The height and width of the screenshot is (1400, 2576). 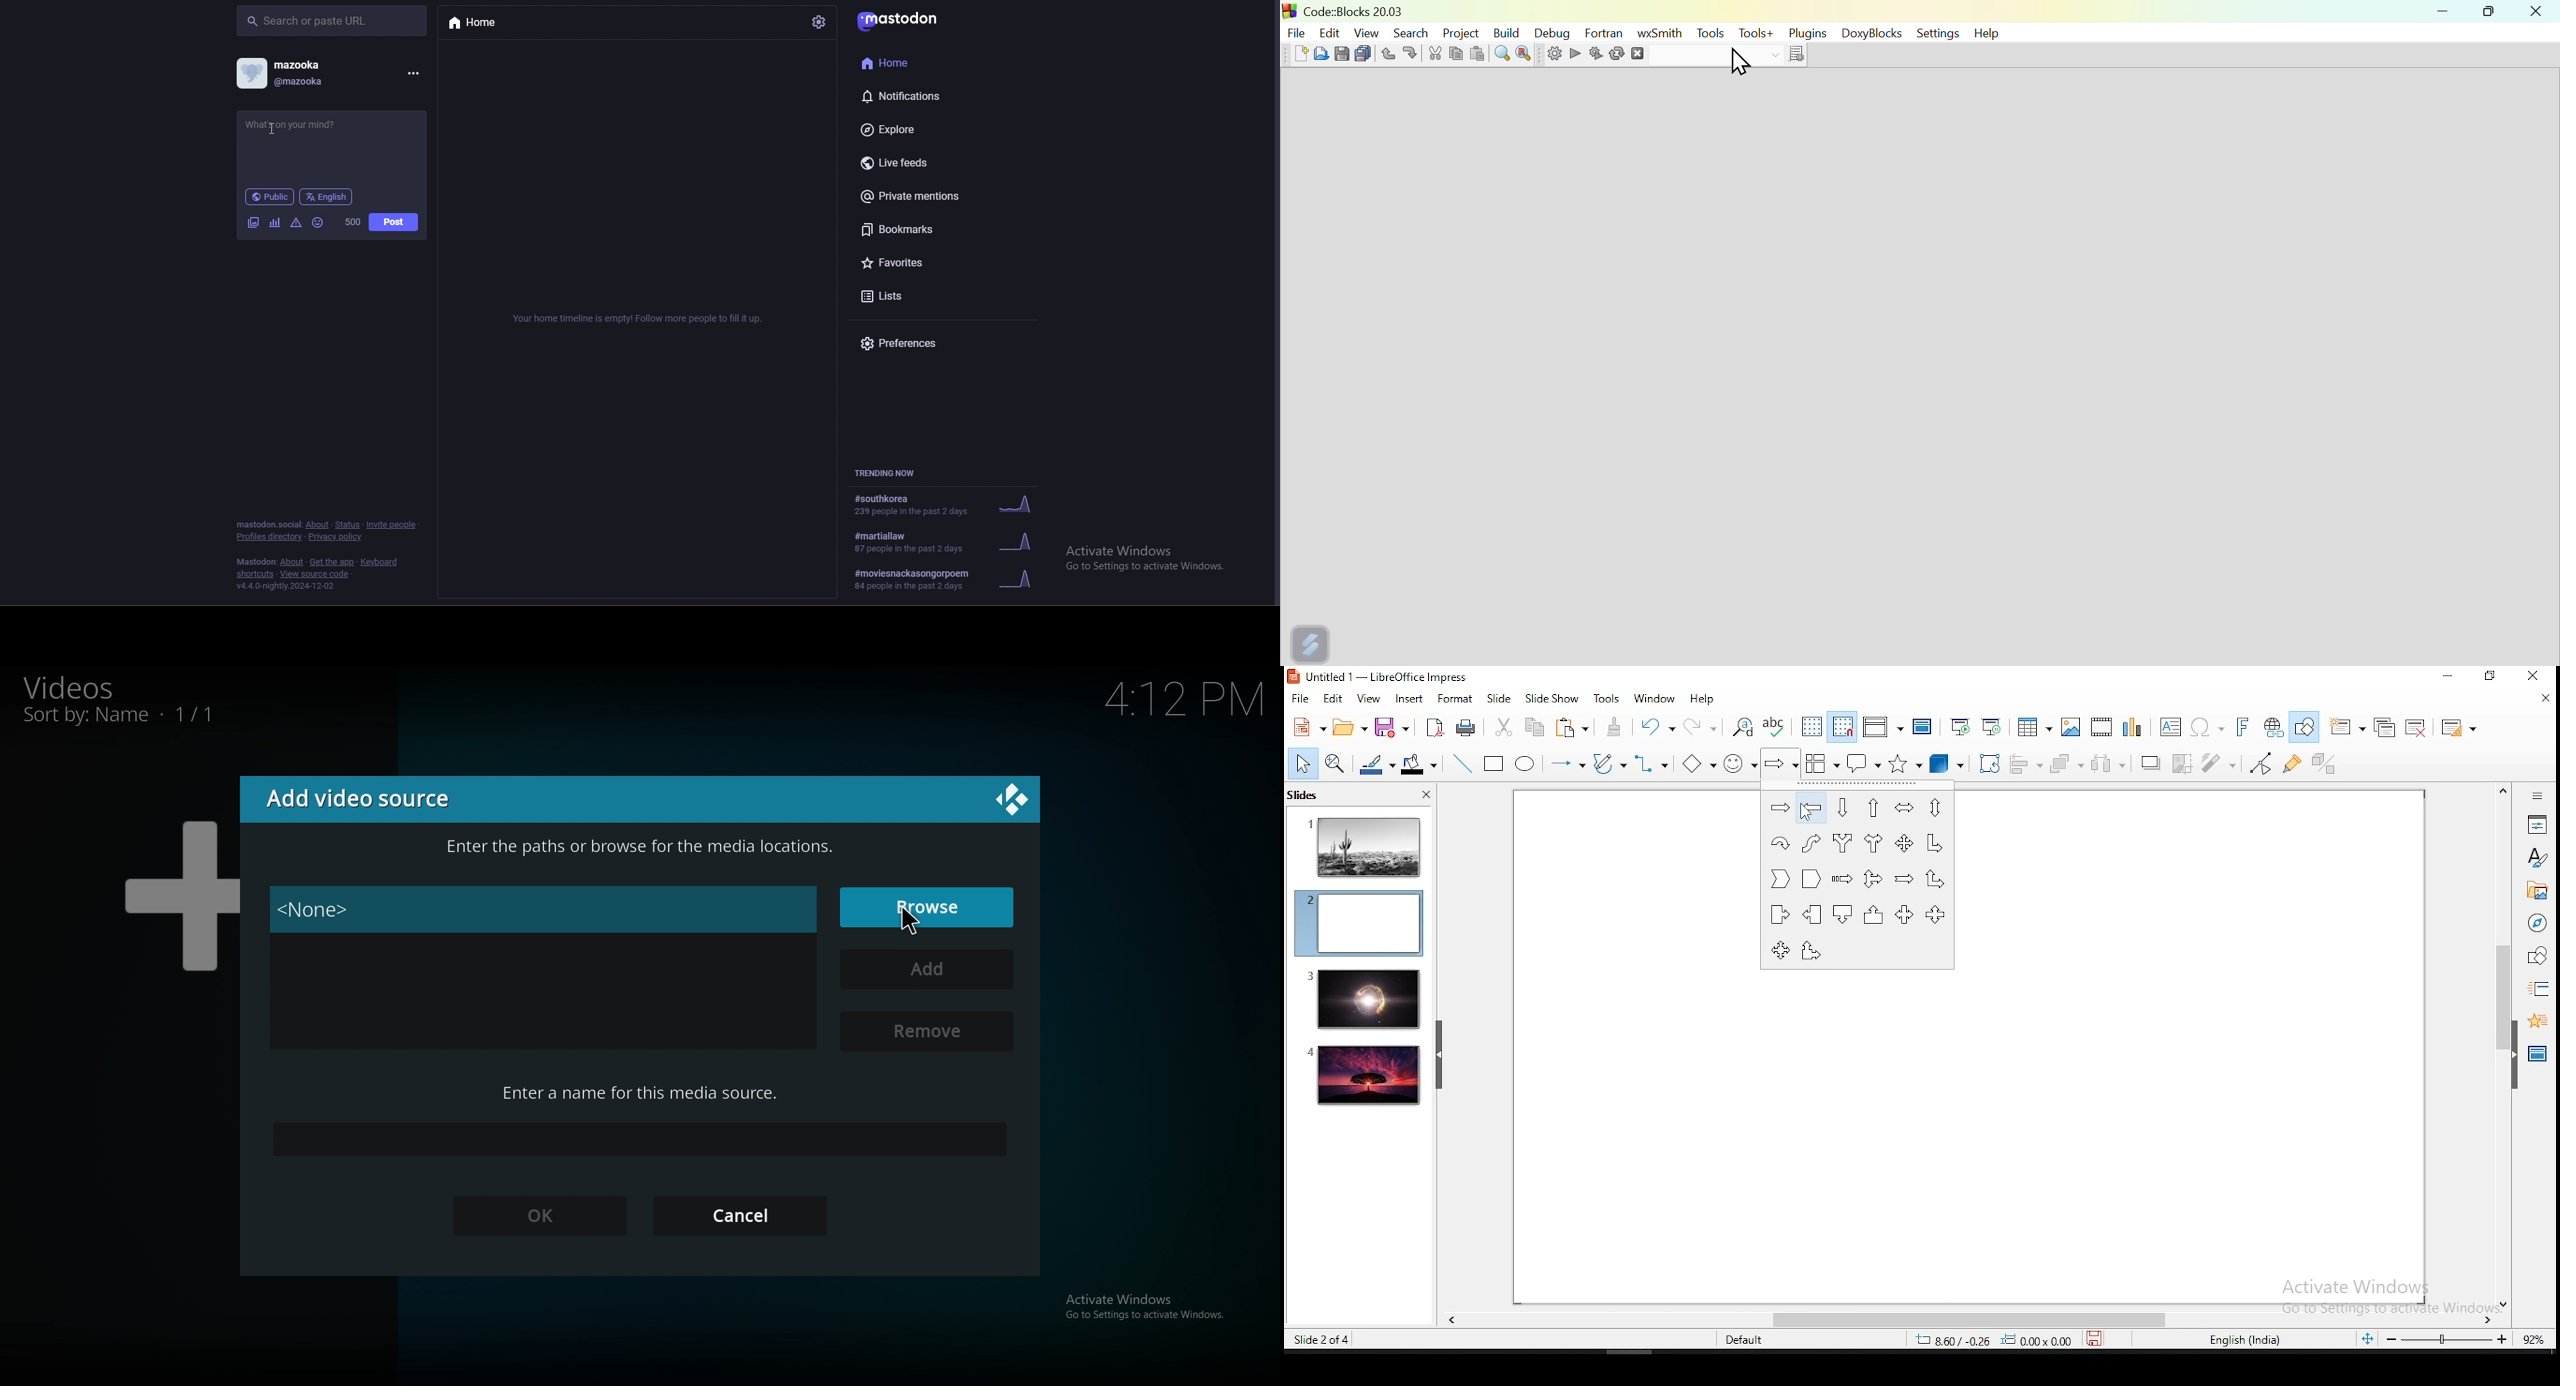 What do you see at coordinates (1648, 764) in the screenshot?
I see `connectors` at bounding box center [1648, 764].